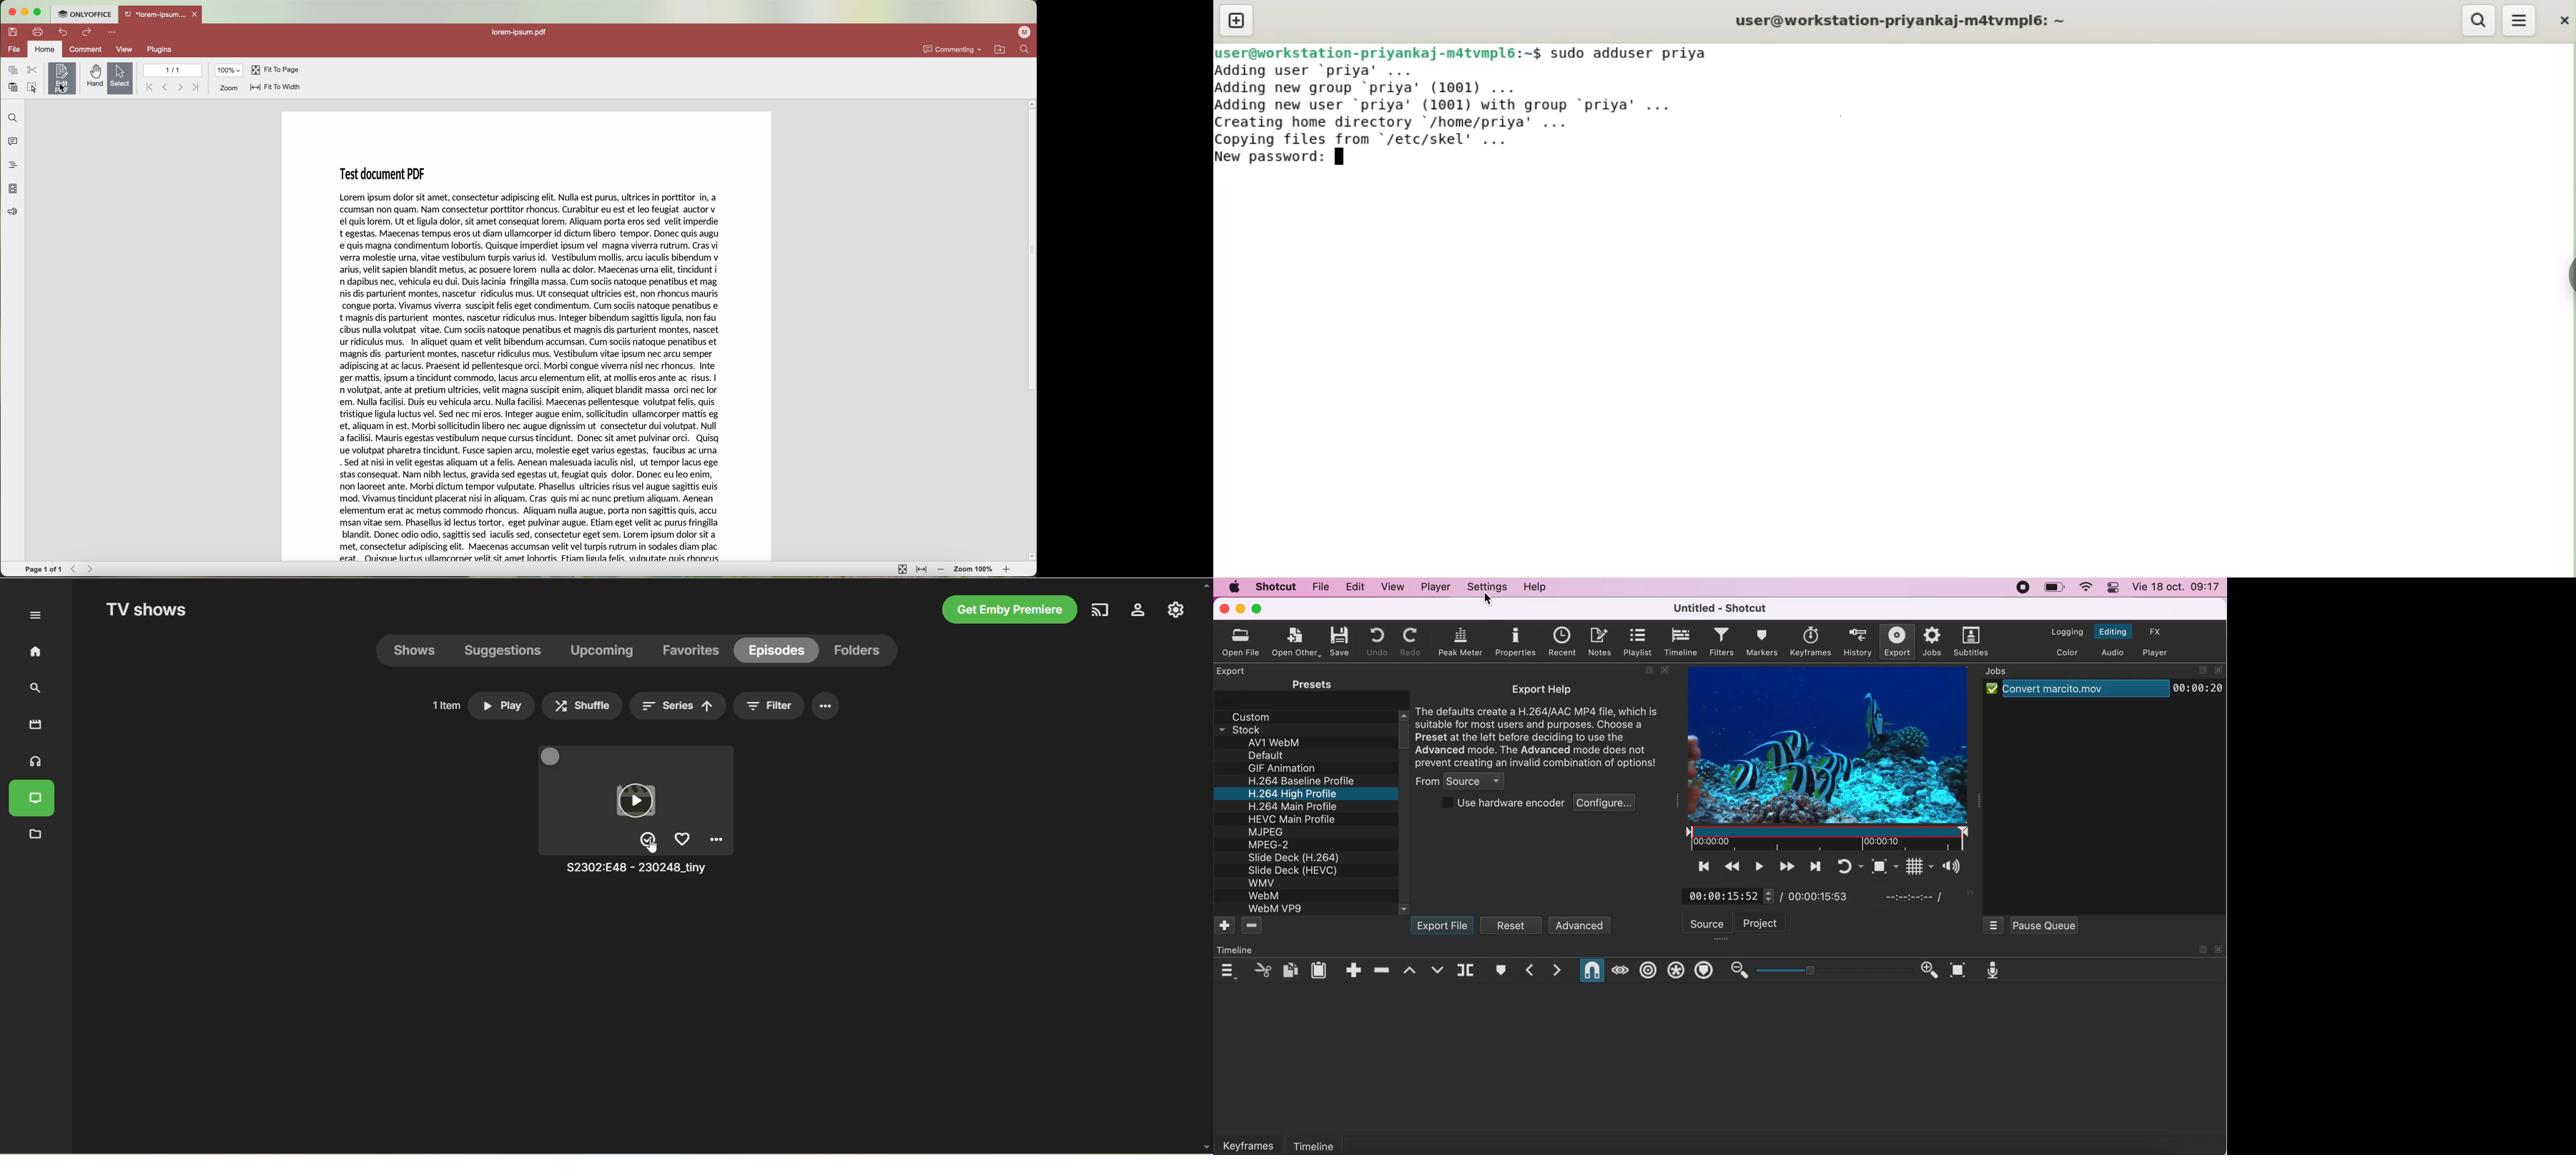  Describe the element at coordinates (1773, 922) in the screenshot. I see `project` at that location.